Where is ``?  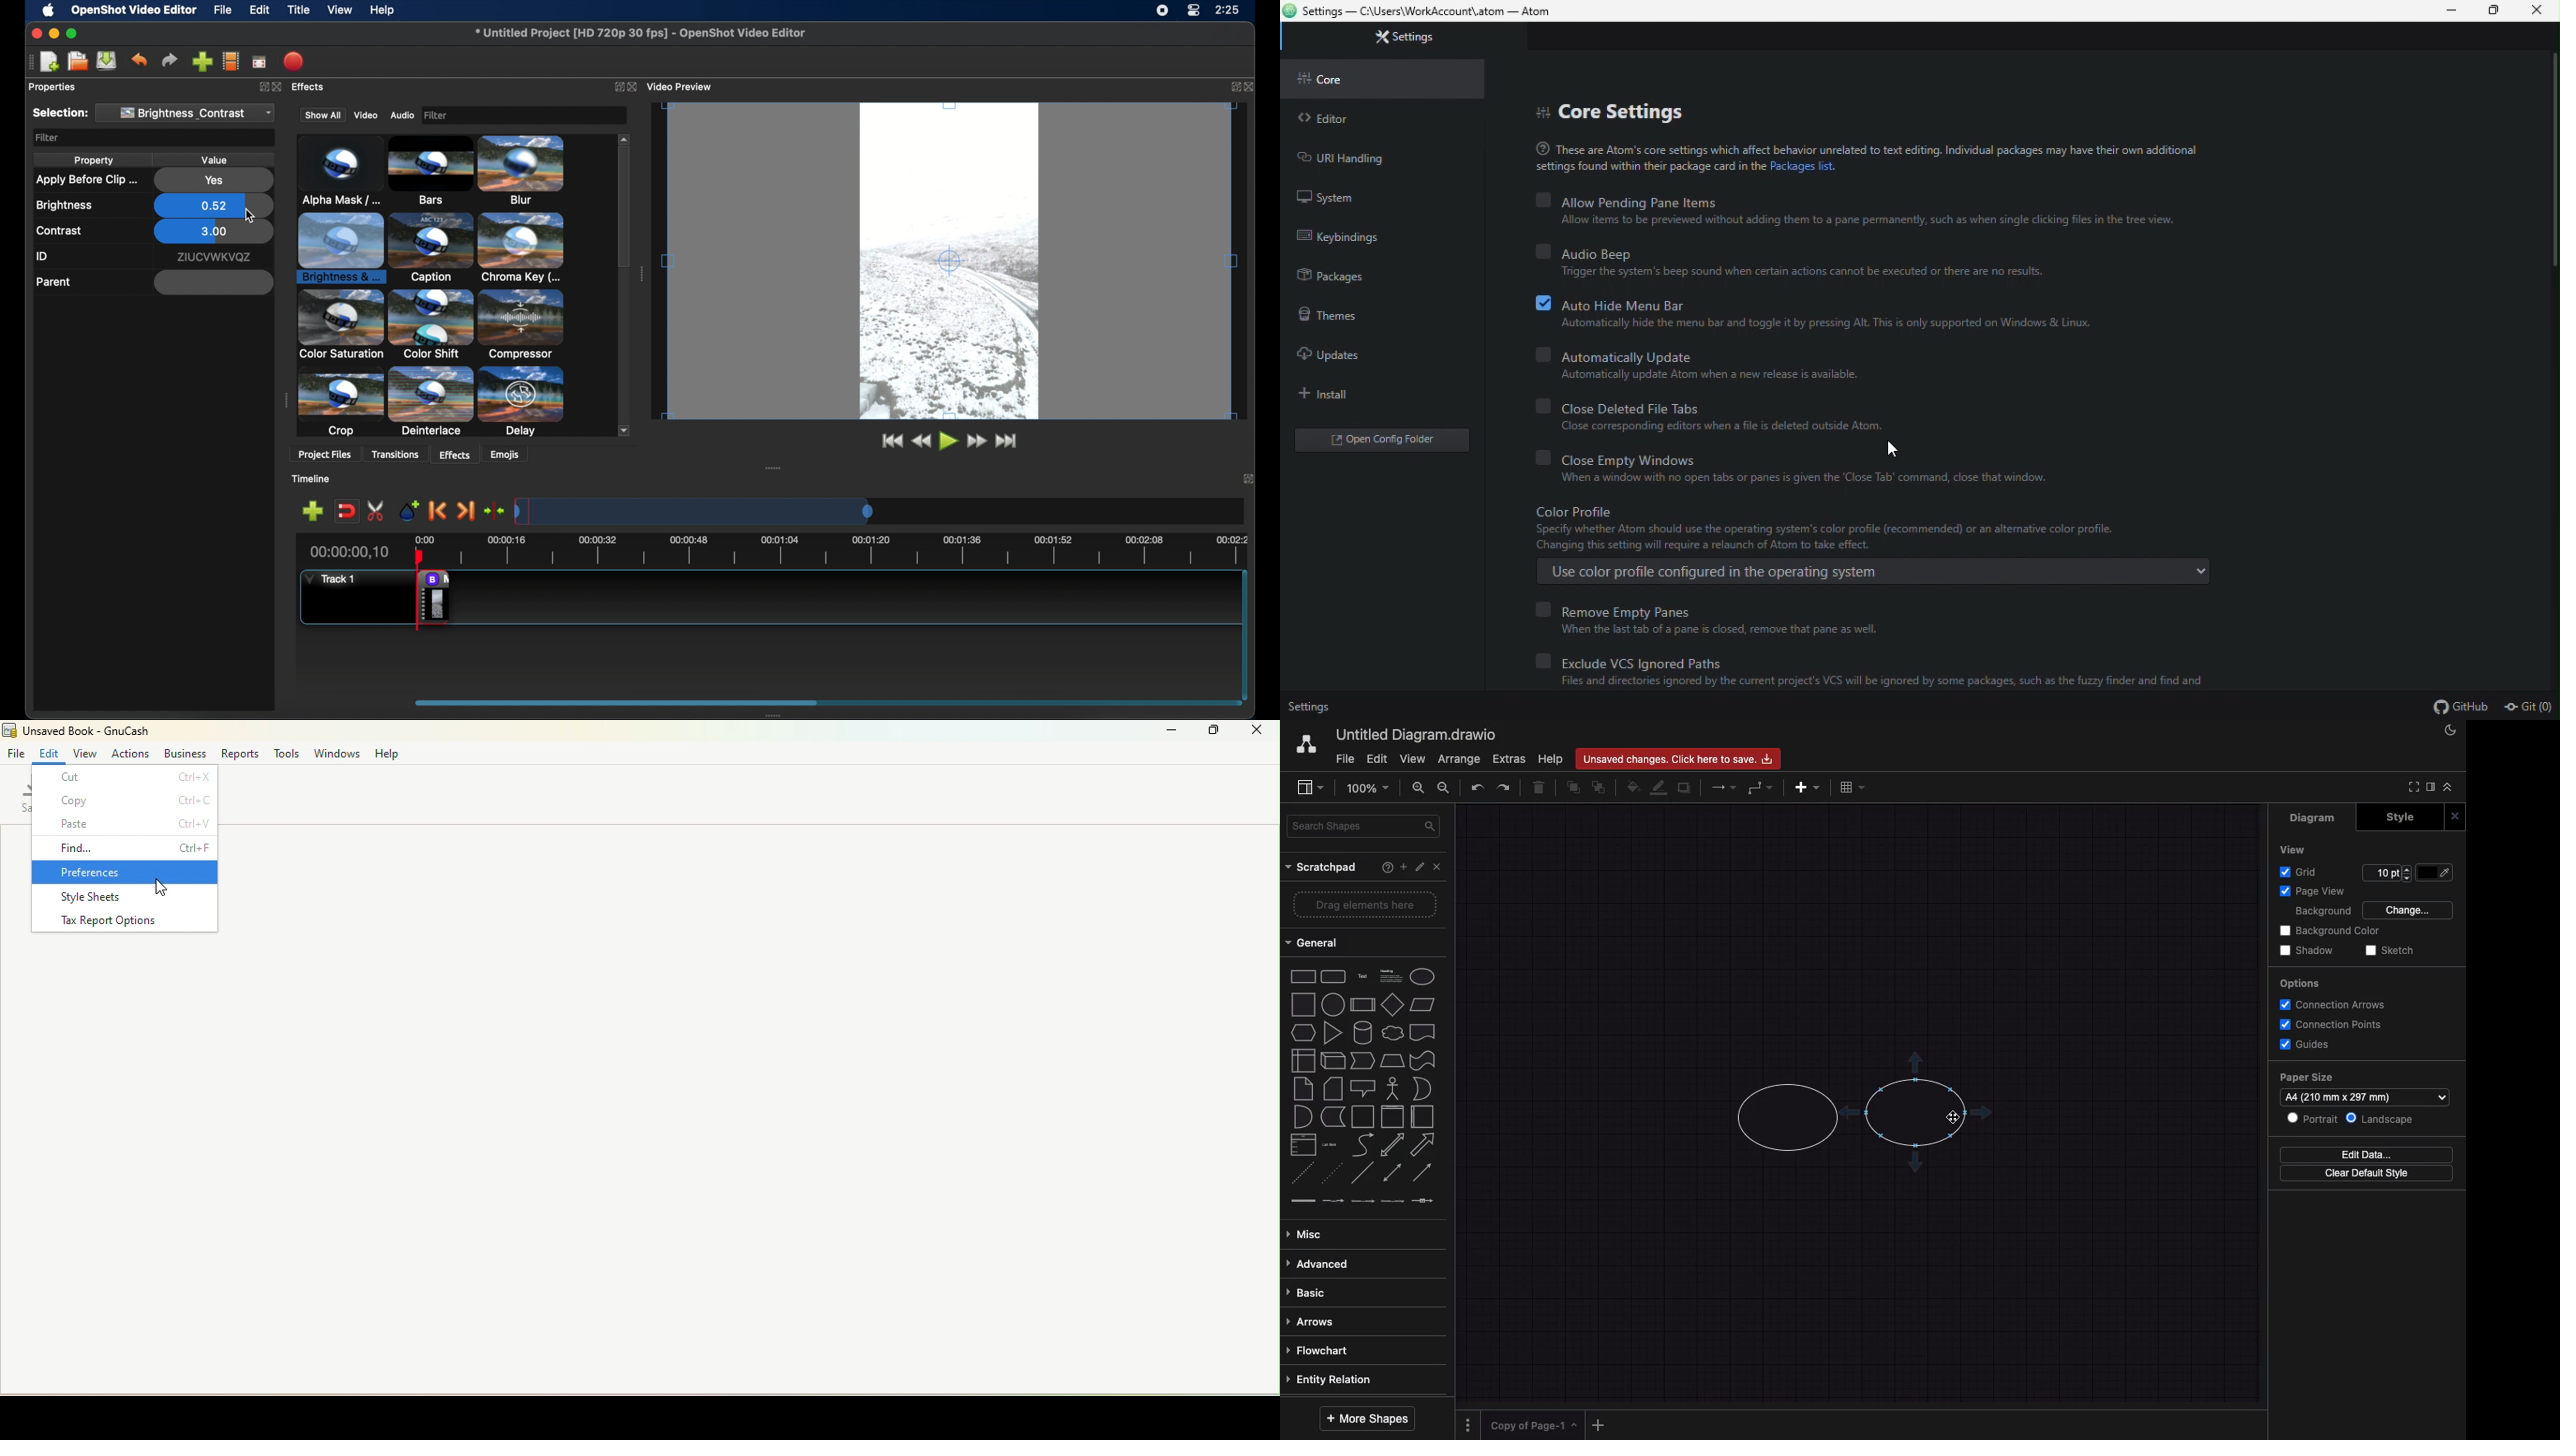
 is located at coordinates (279, 85).